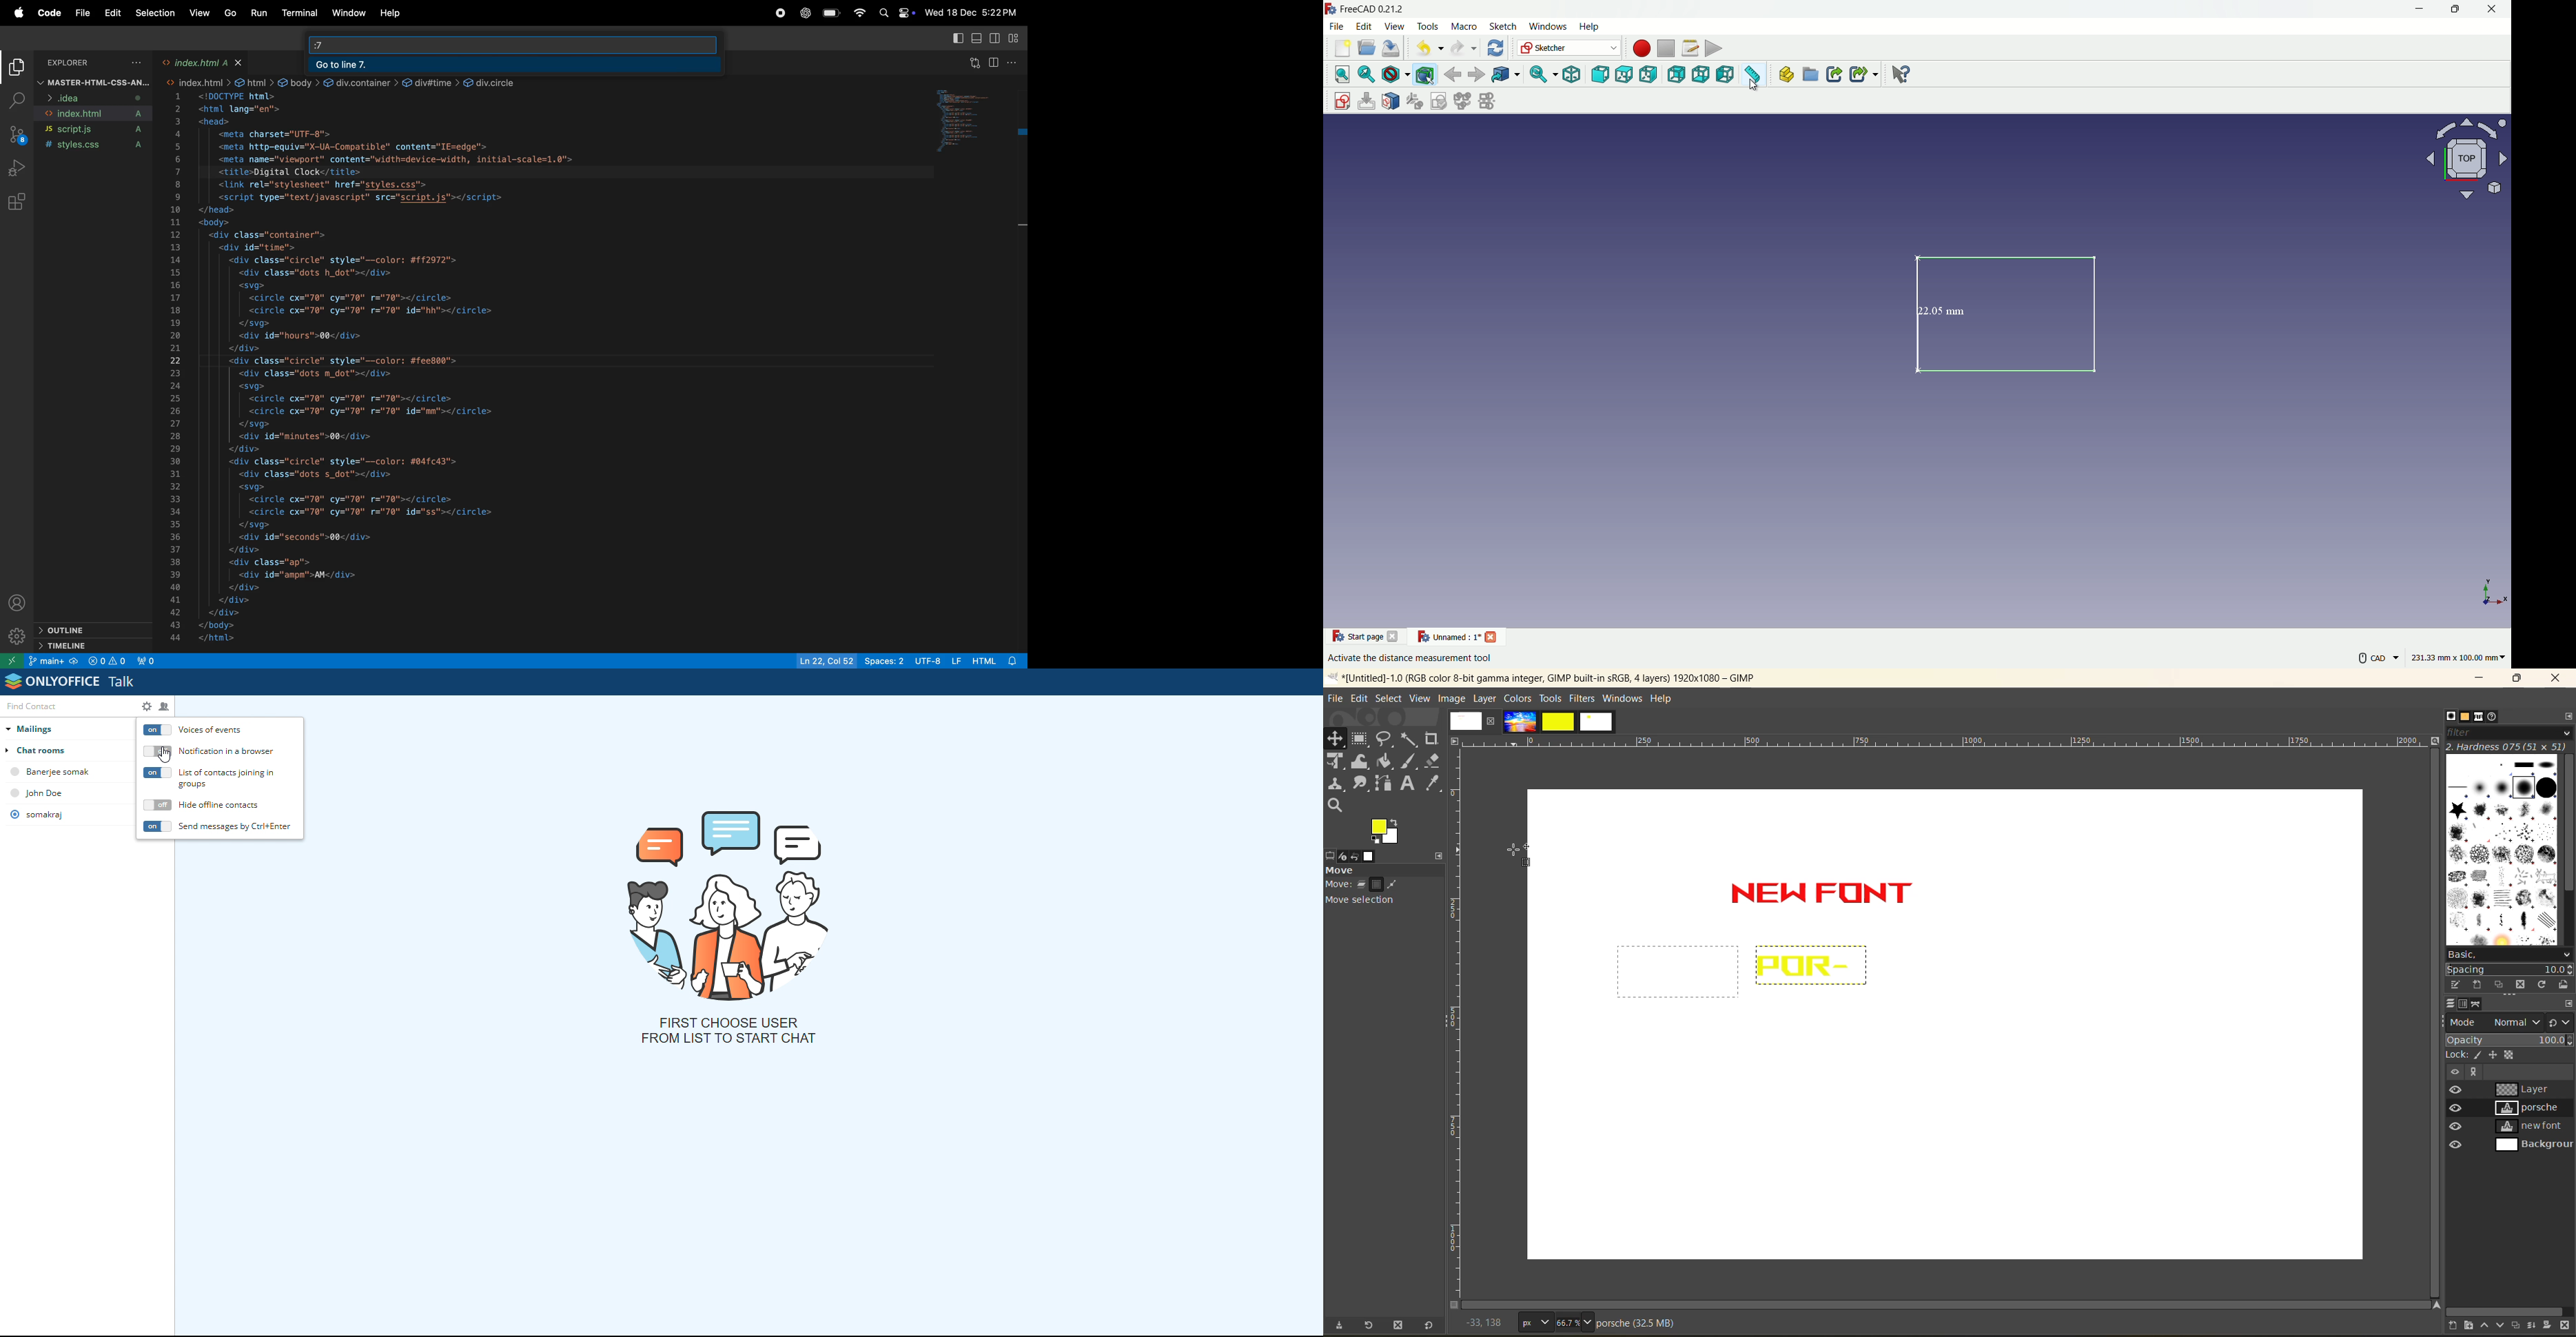 This screenshot has height=1344, width=2576. Describe the element at coordinates (2565, 986) in the screenshot. I see `open brush as image` at that location.